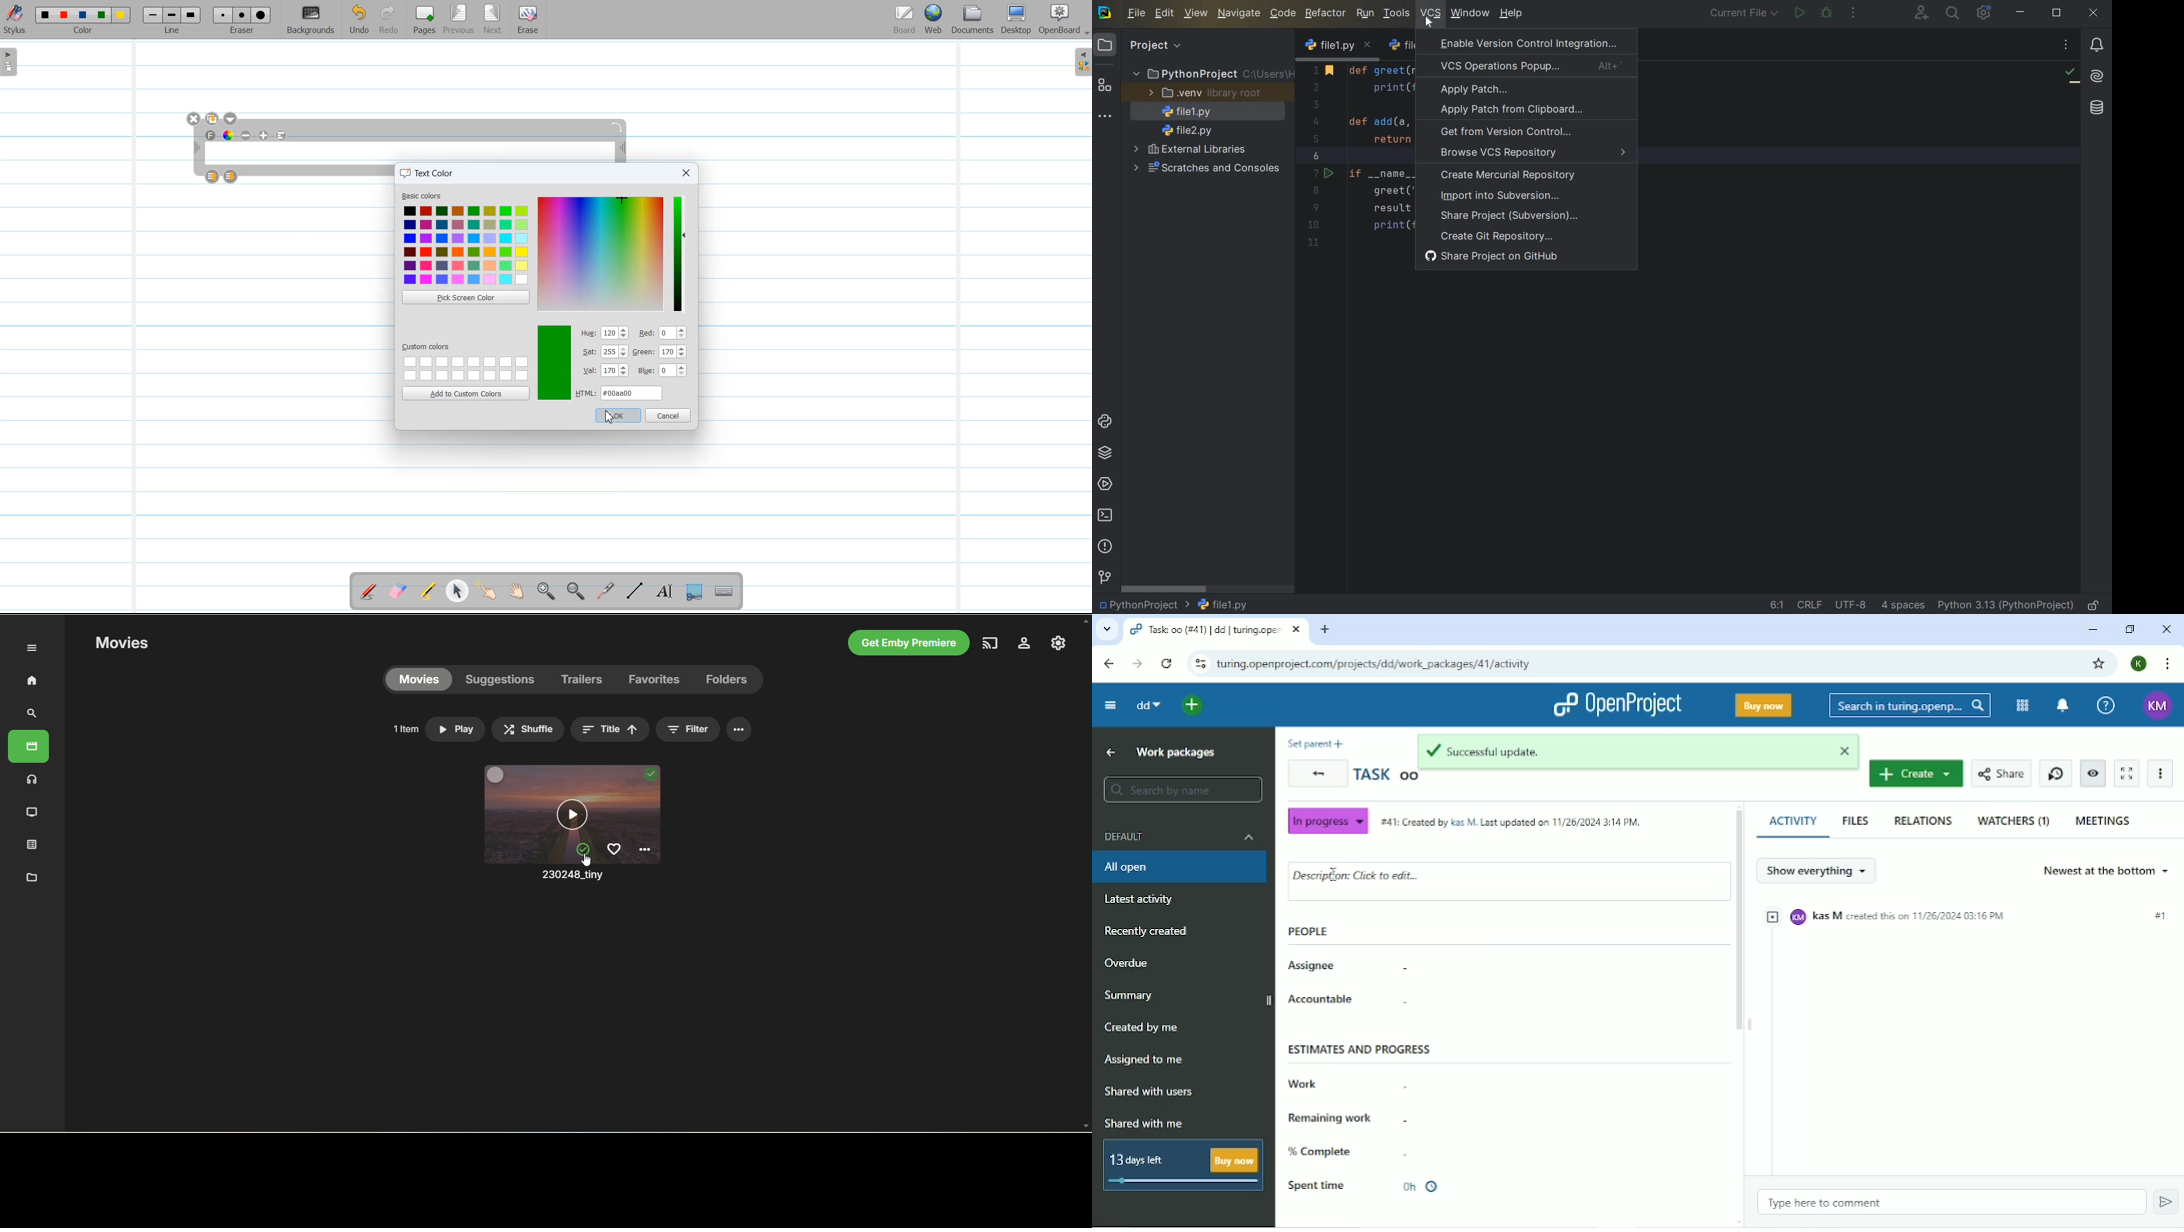 The height and width of the screenshot is (1232, 2184). What do you see at coordinates (359, 20) in the screenshot?
I see `Undo` at bounding box center [359, 20].